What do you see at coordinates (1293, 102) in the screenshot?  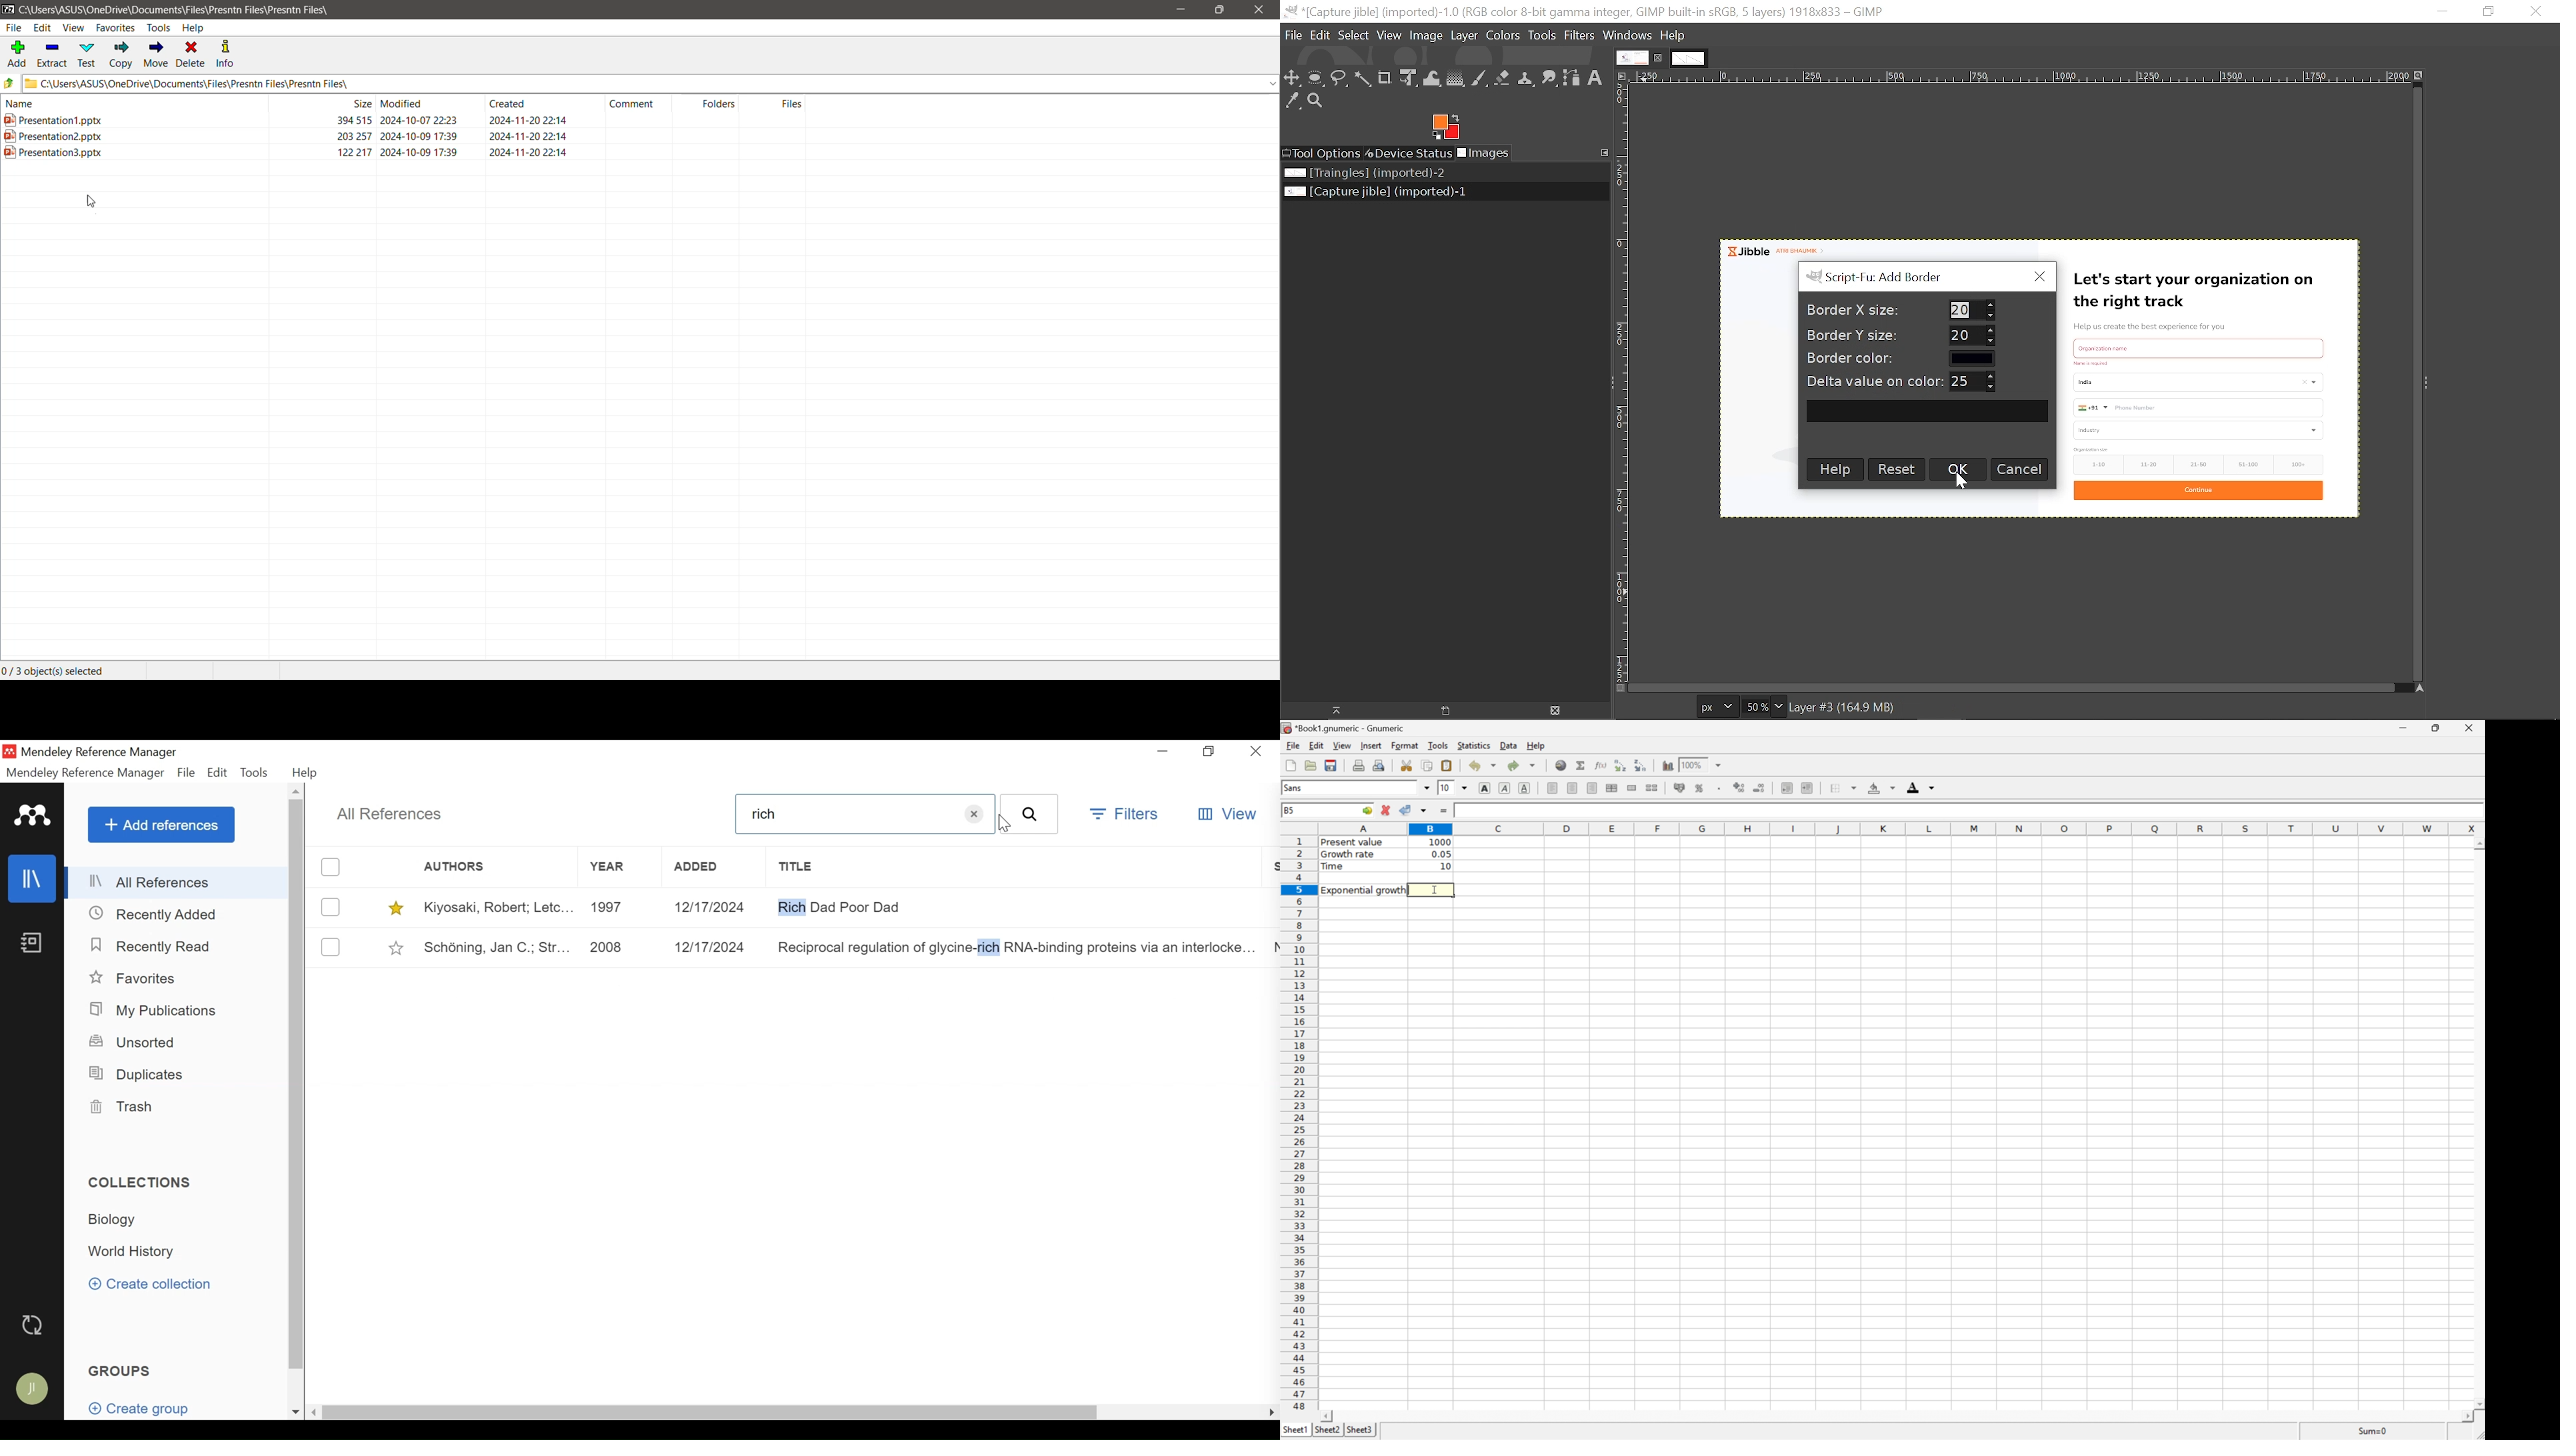 I see `Color picker tool` at bounding box center [1293, 102].